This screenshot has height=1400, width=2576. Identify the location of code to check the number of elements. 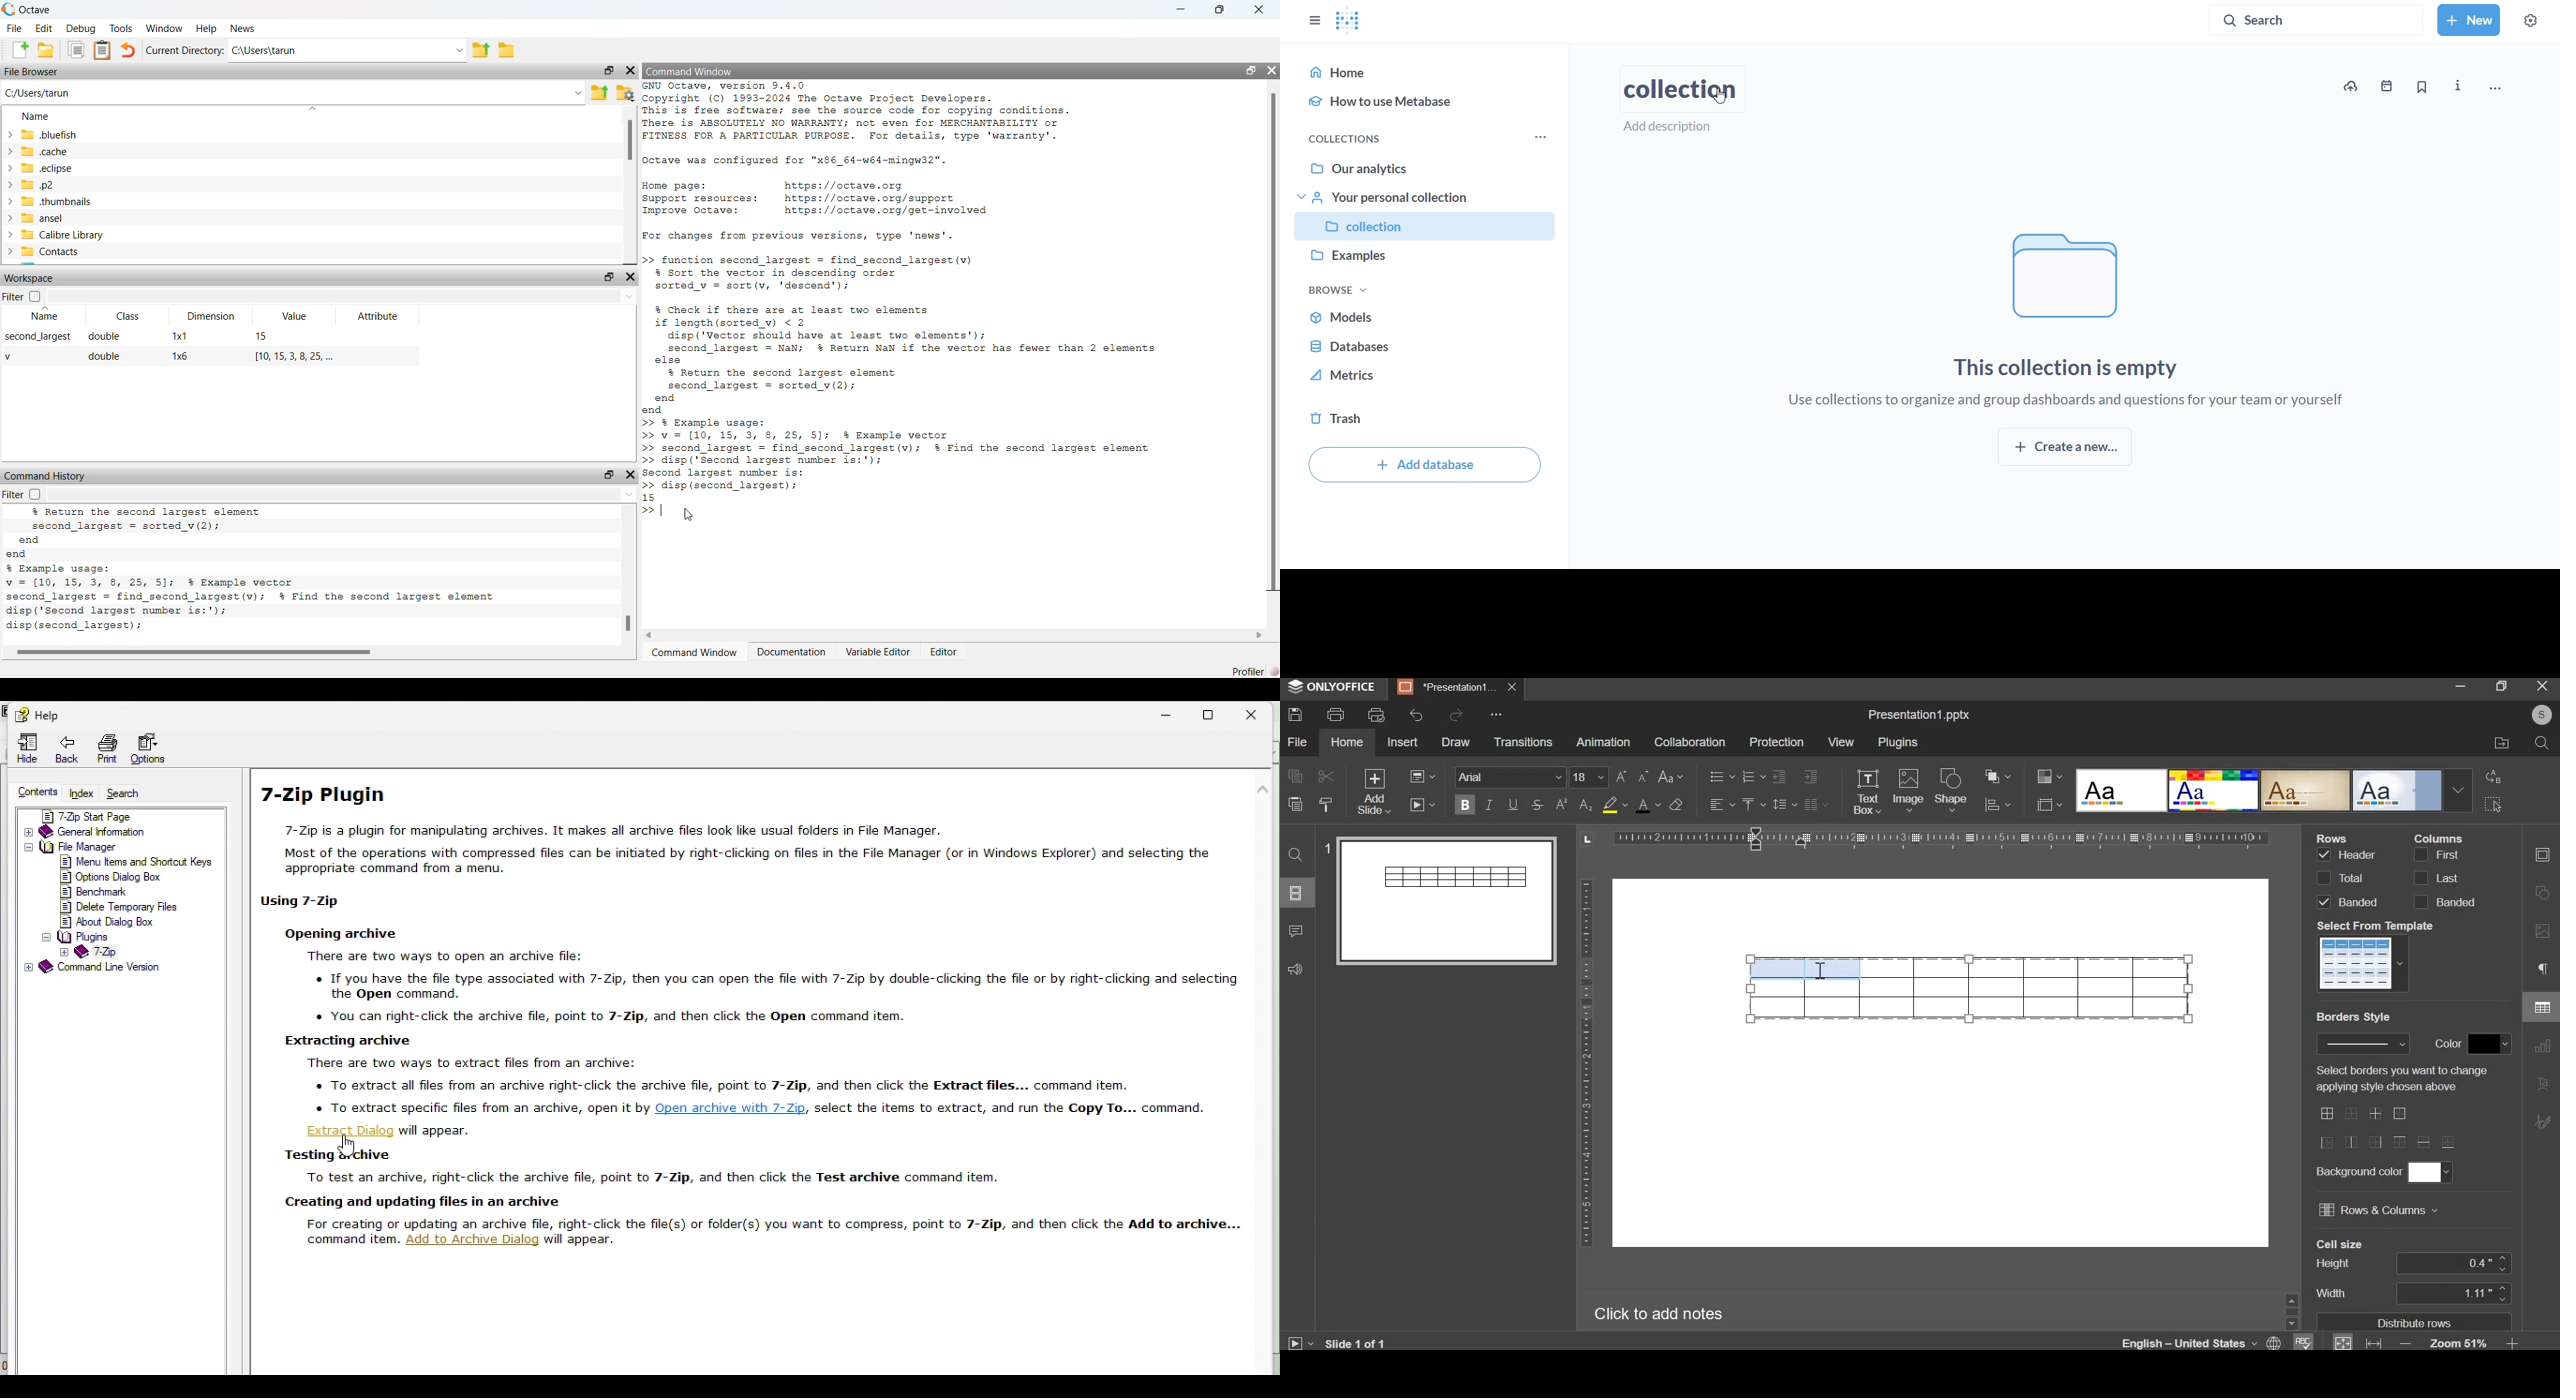
(928, 360).